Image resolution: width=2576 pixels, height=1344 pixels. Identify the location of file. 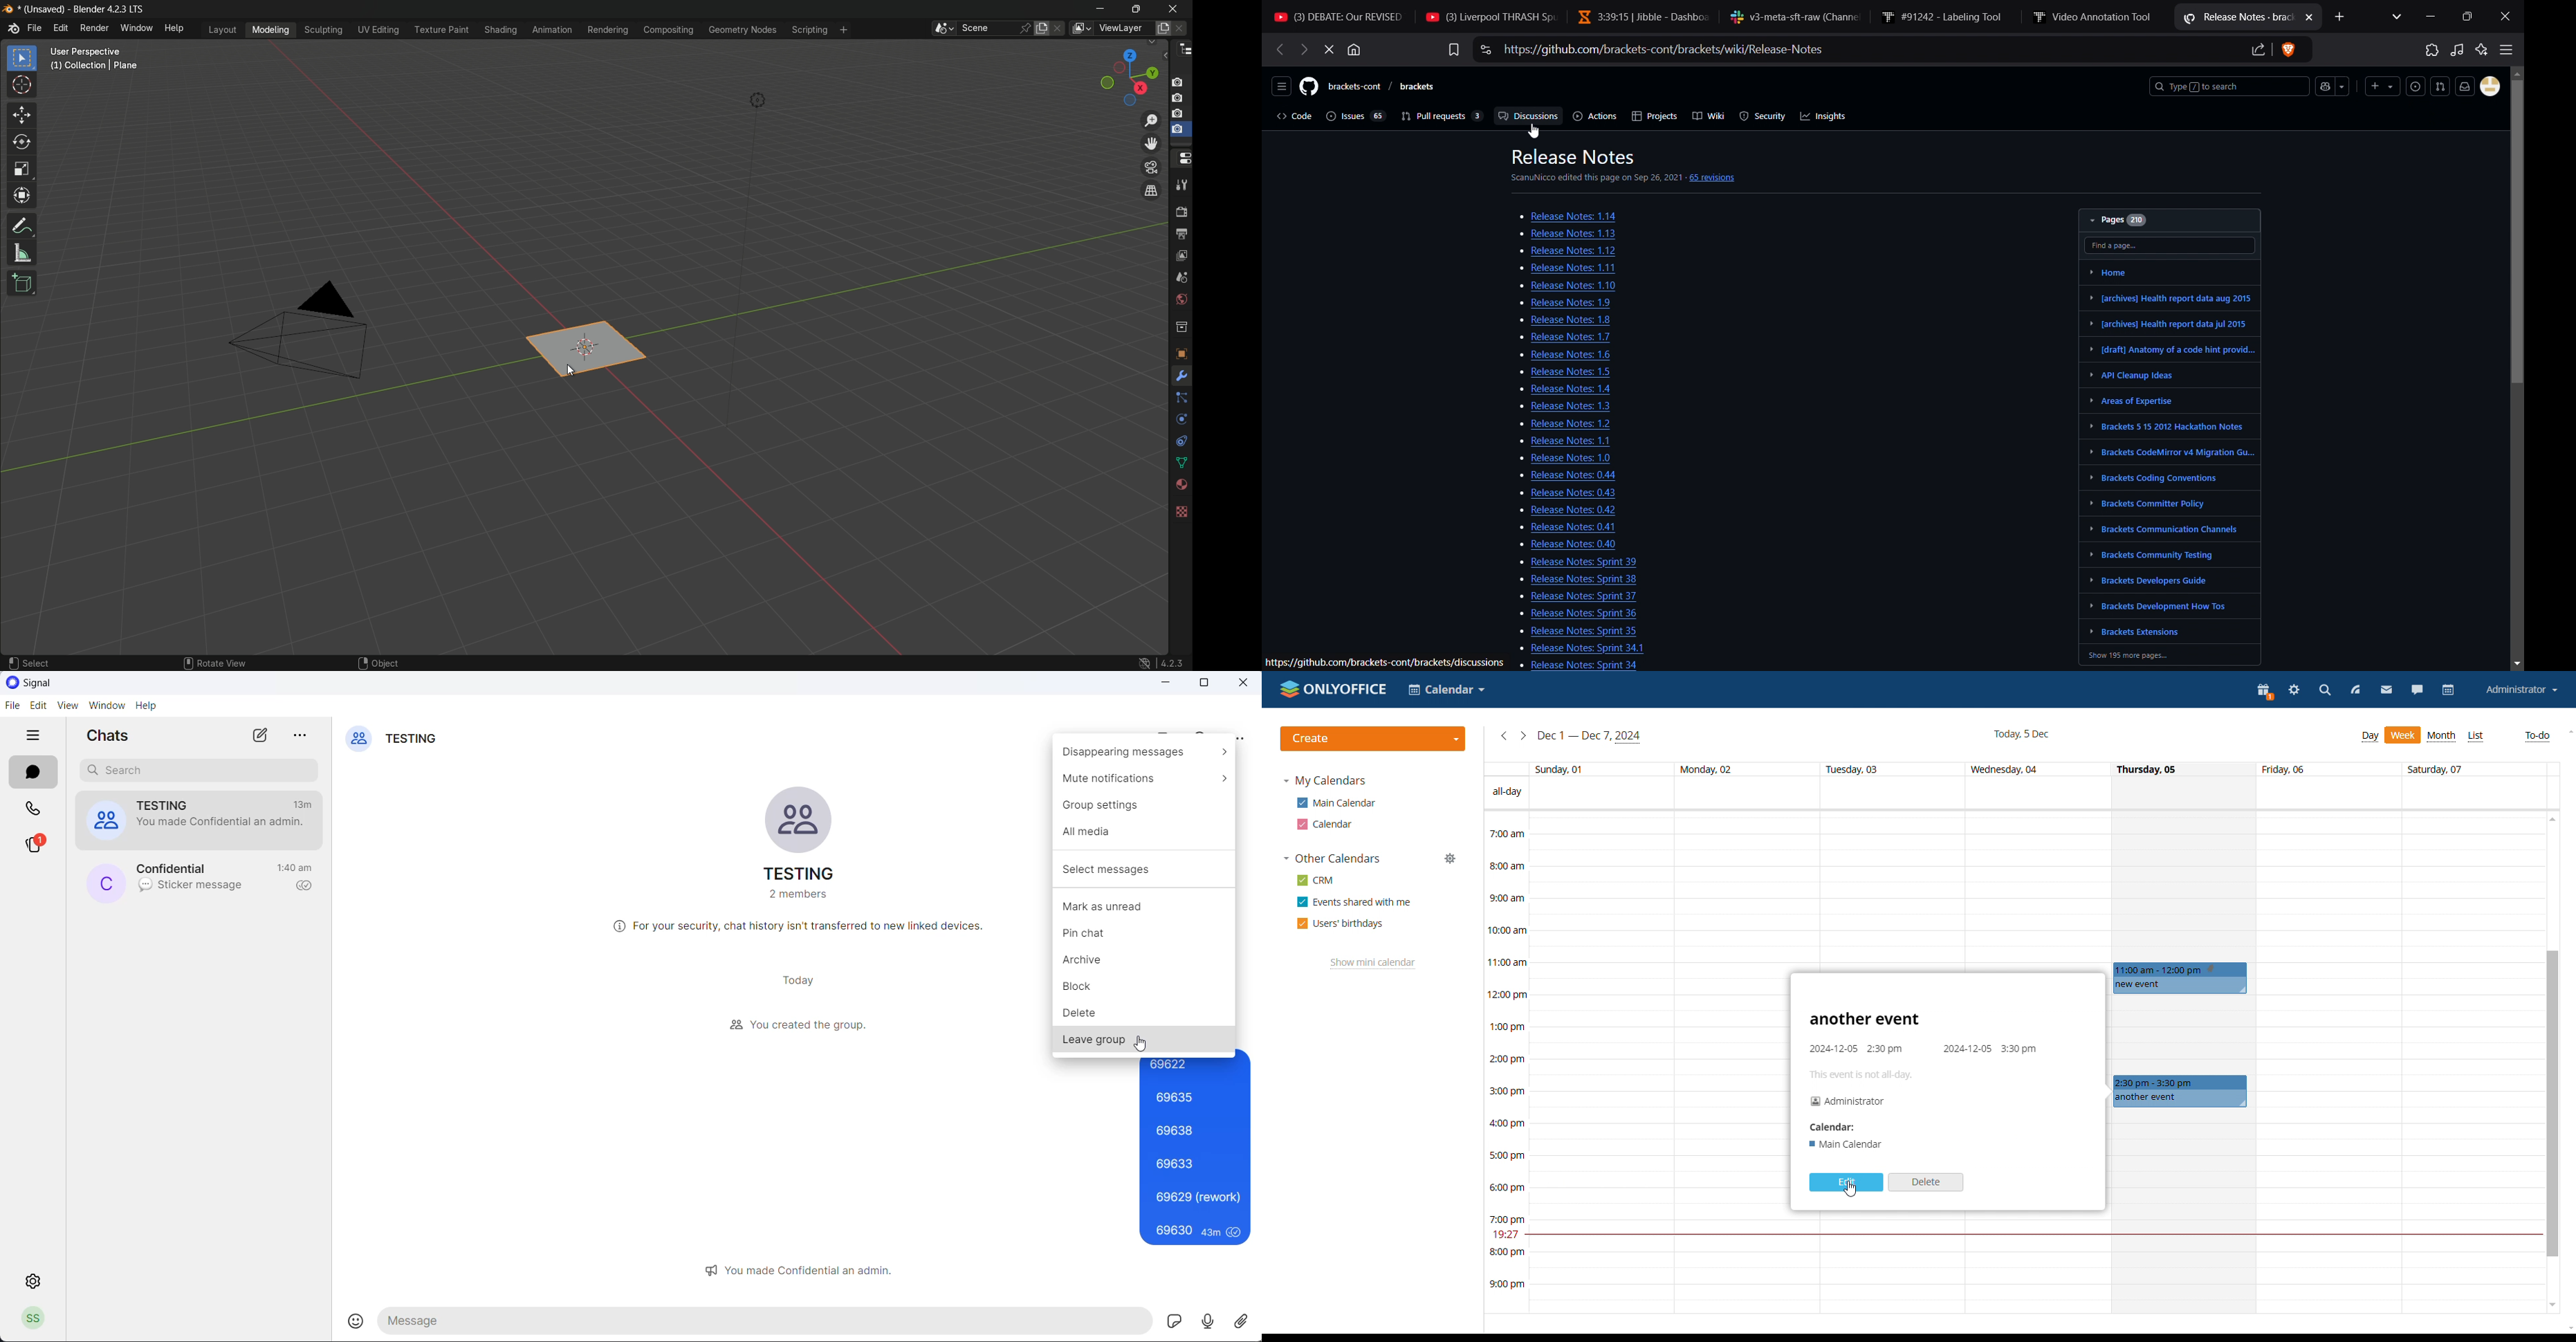
(10, 706).